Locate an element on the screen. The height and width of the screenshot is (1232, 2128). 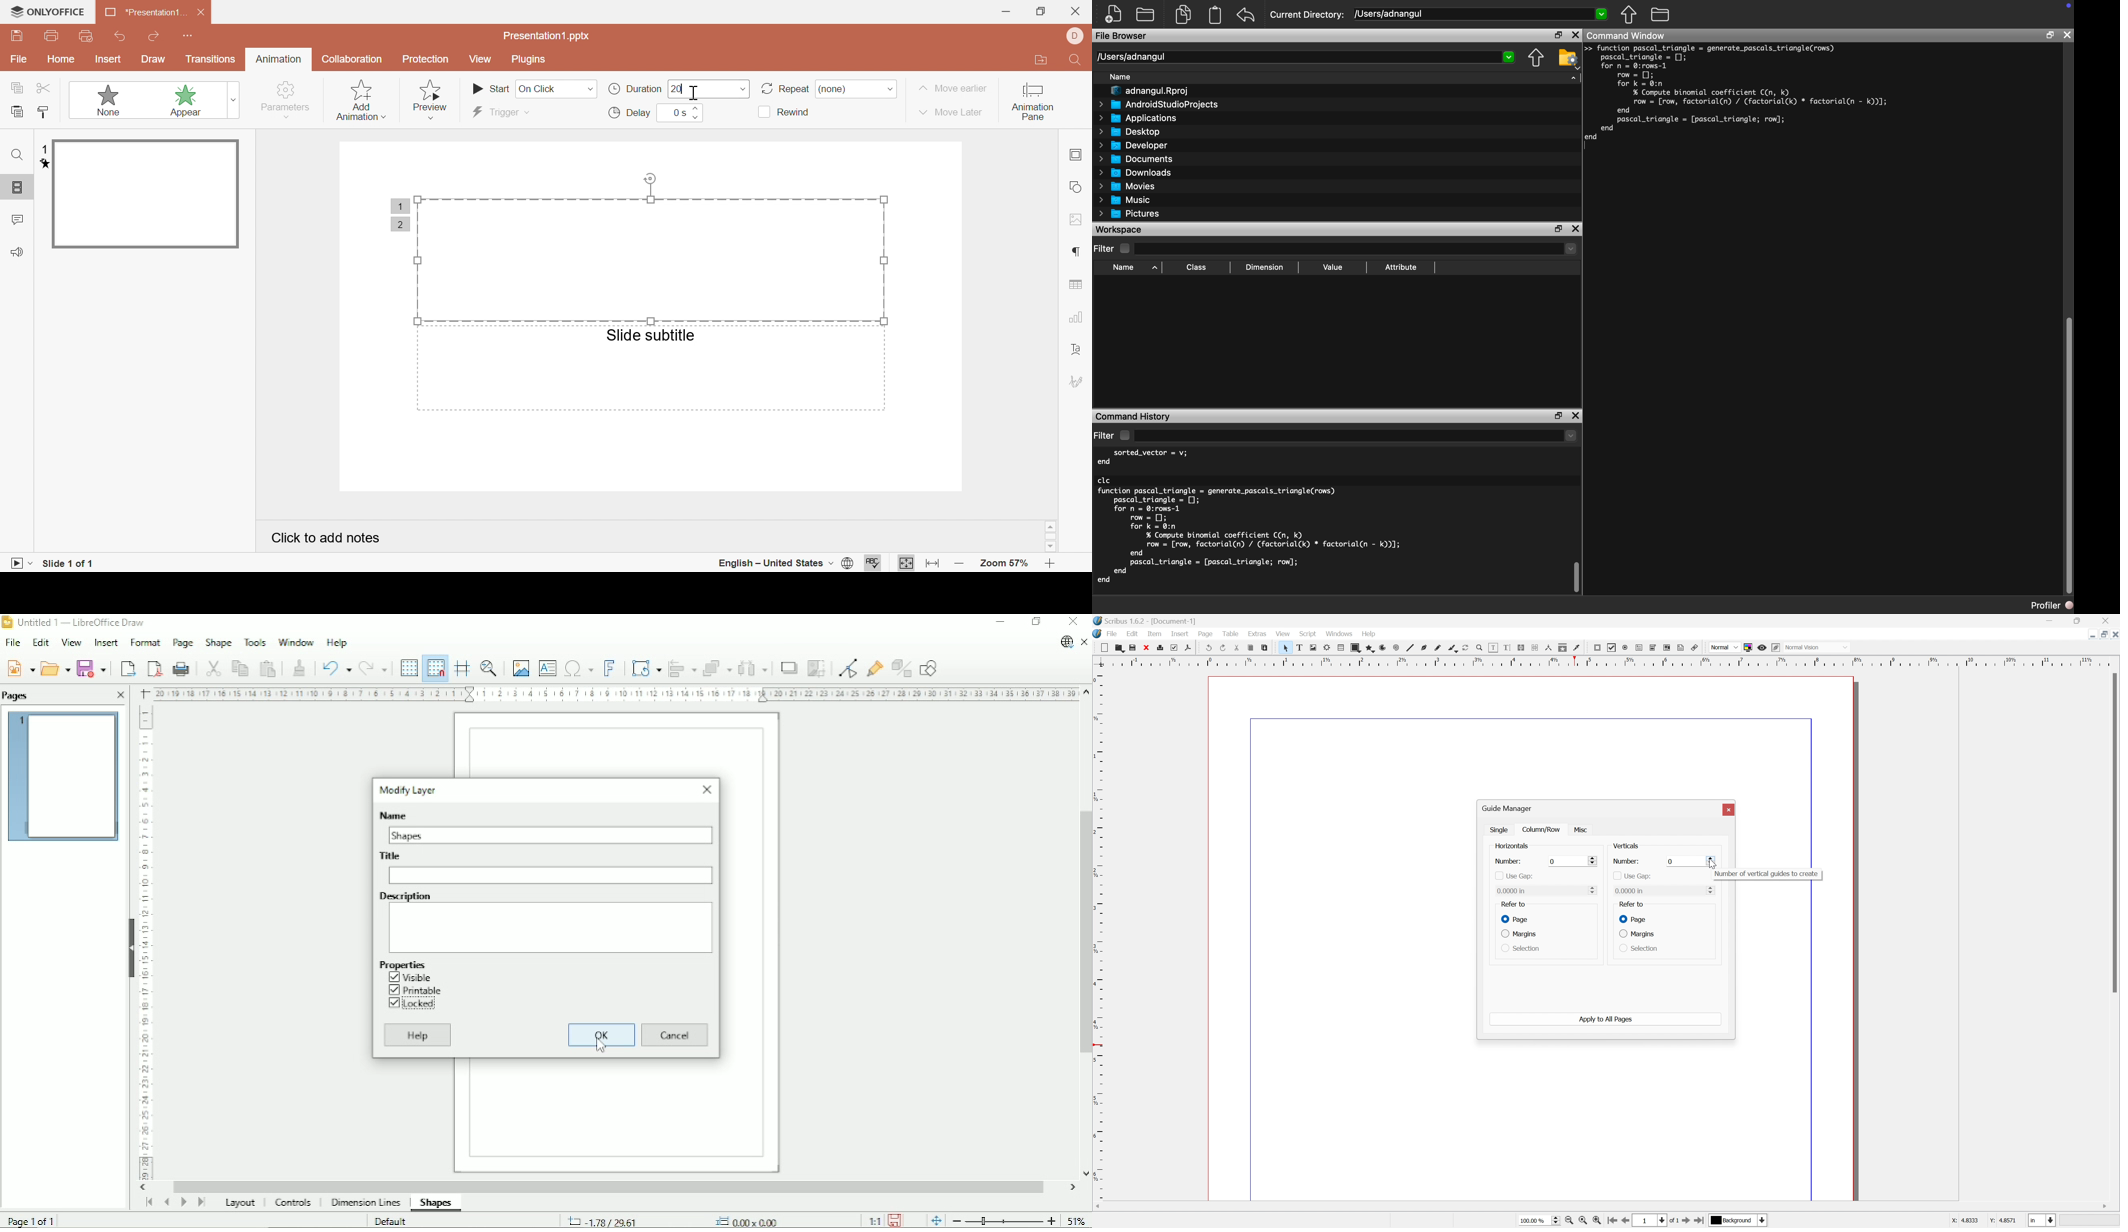
Shapes is located at coordinates (436, 1203).